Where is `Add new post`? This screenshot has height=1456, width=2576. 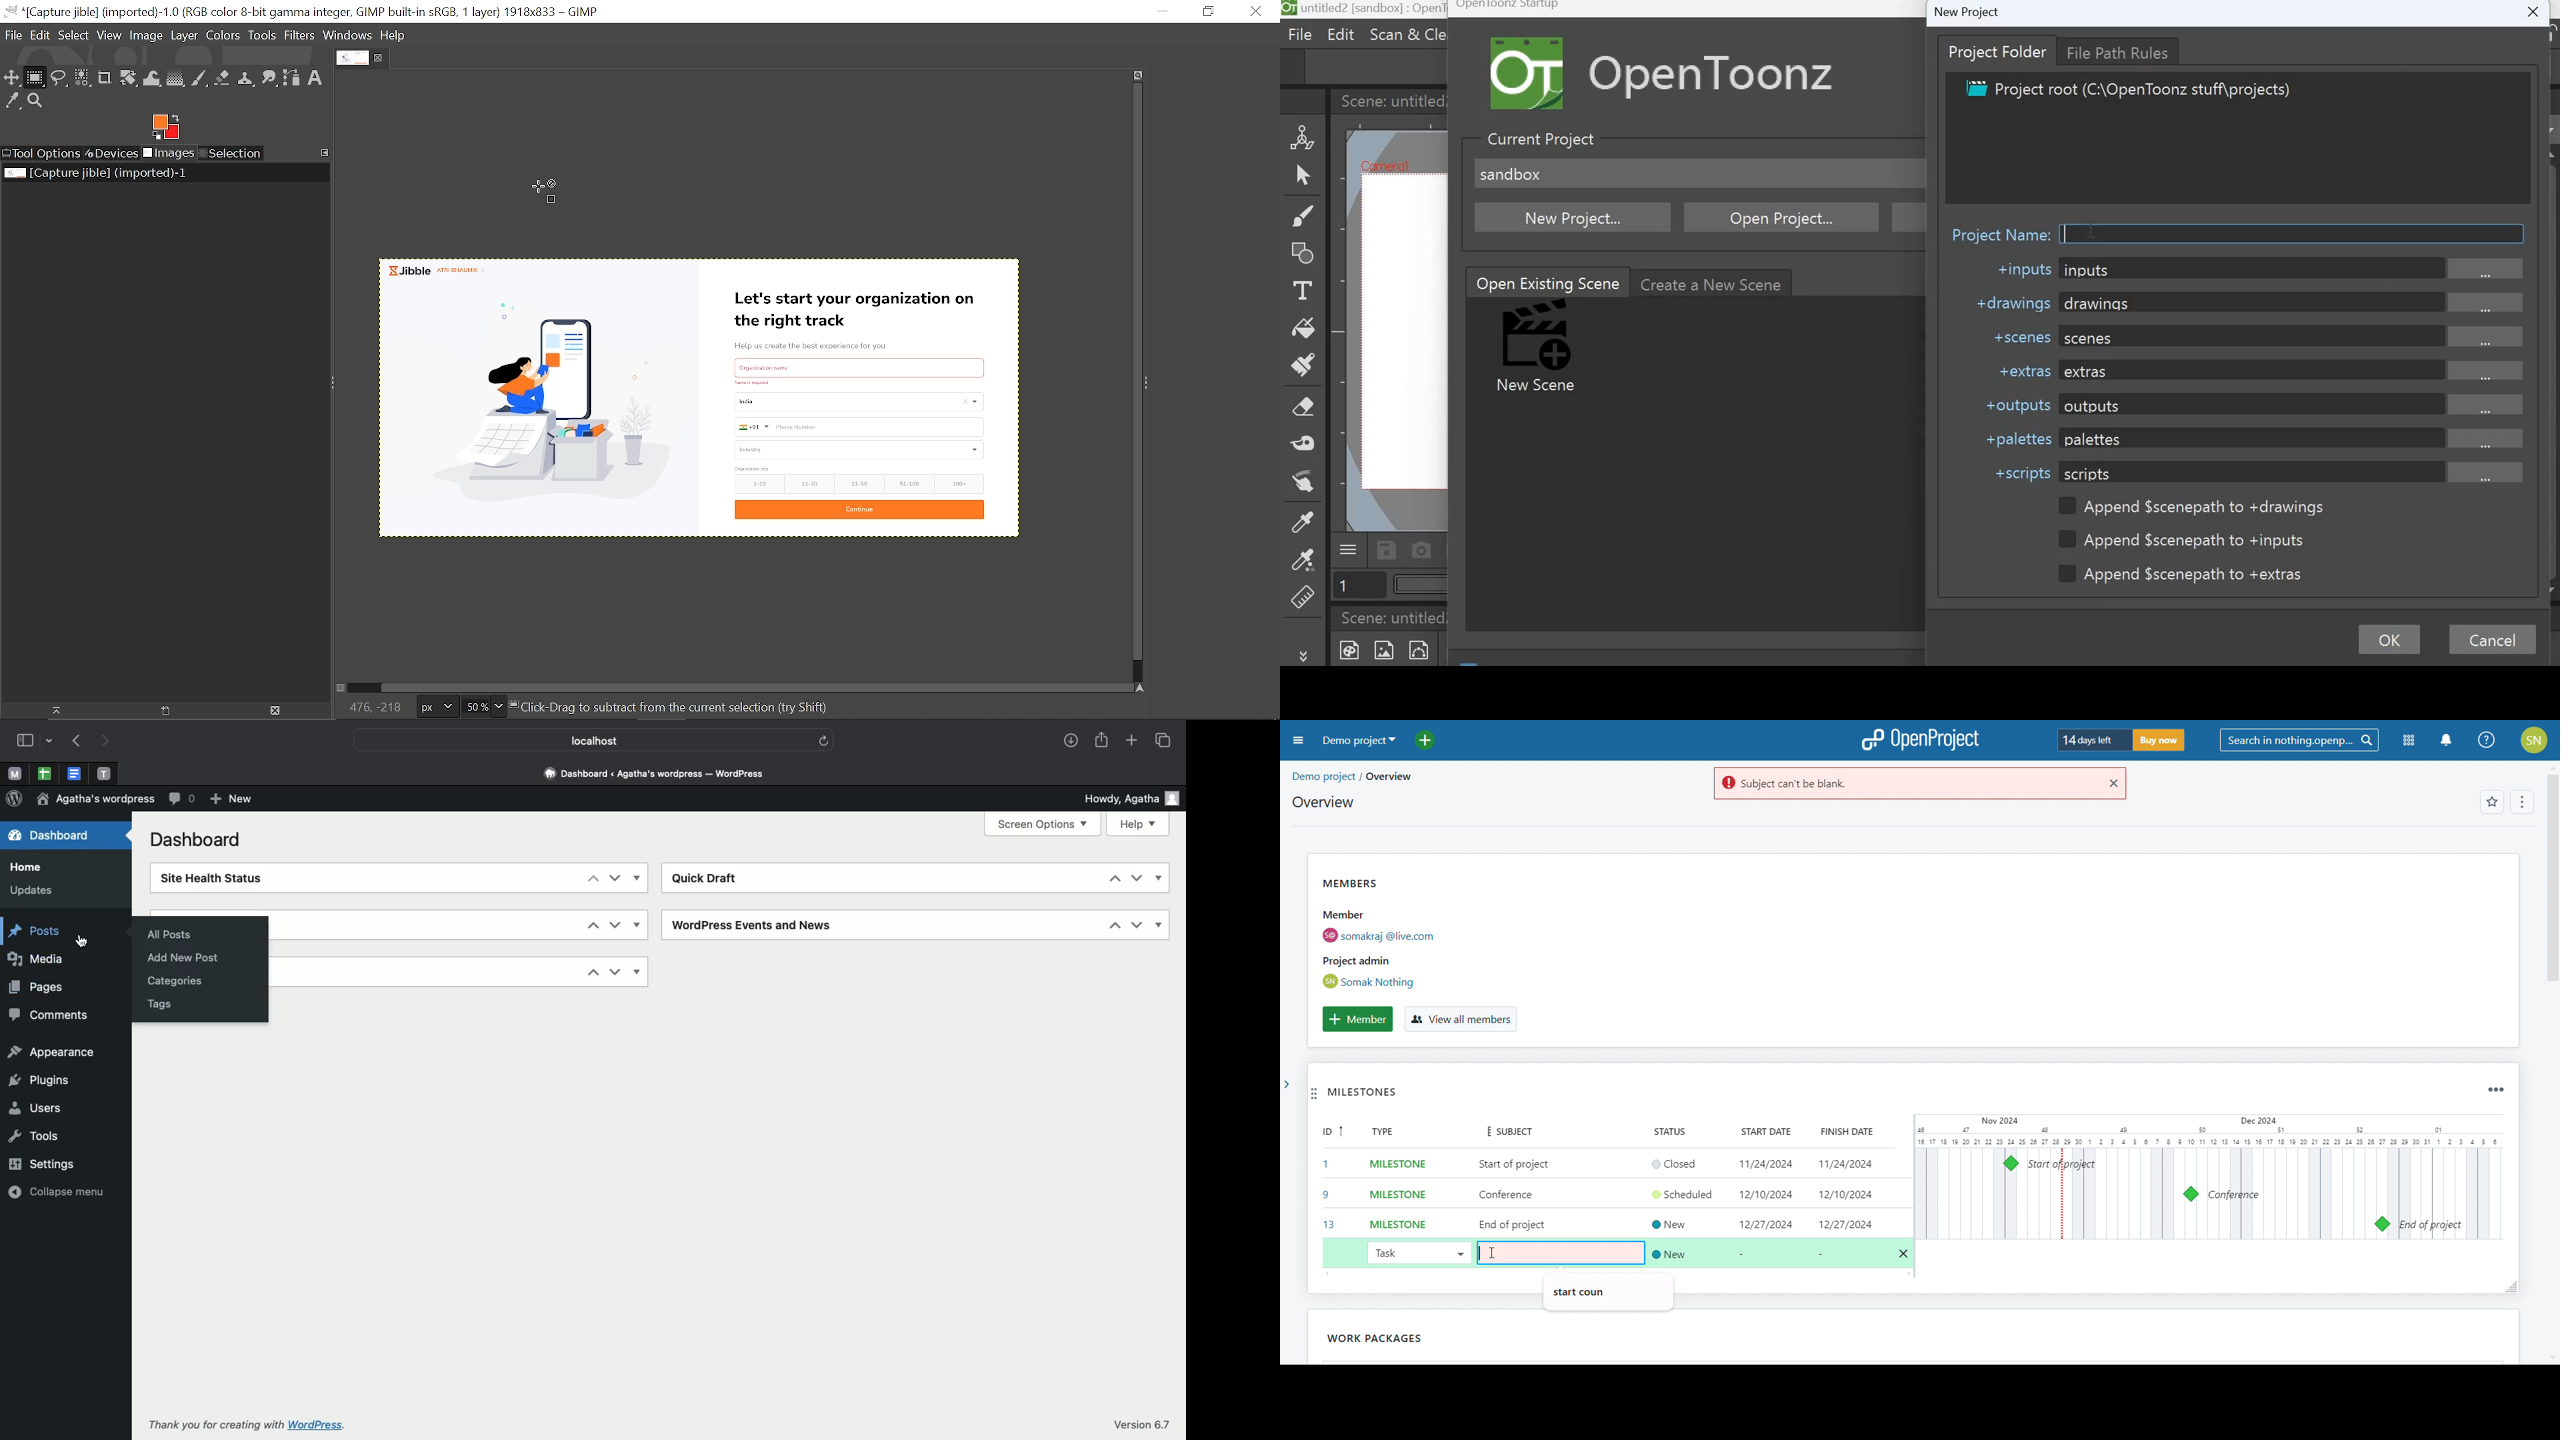 Add new post is located at coordinates (182, 957).